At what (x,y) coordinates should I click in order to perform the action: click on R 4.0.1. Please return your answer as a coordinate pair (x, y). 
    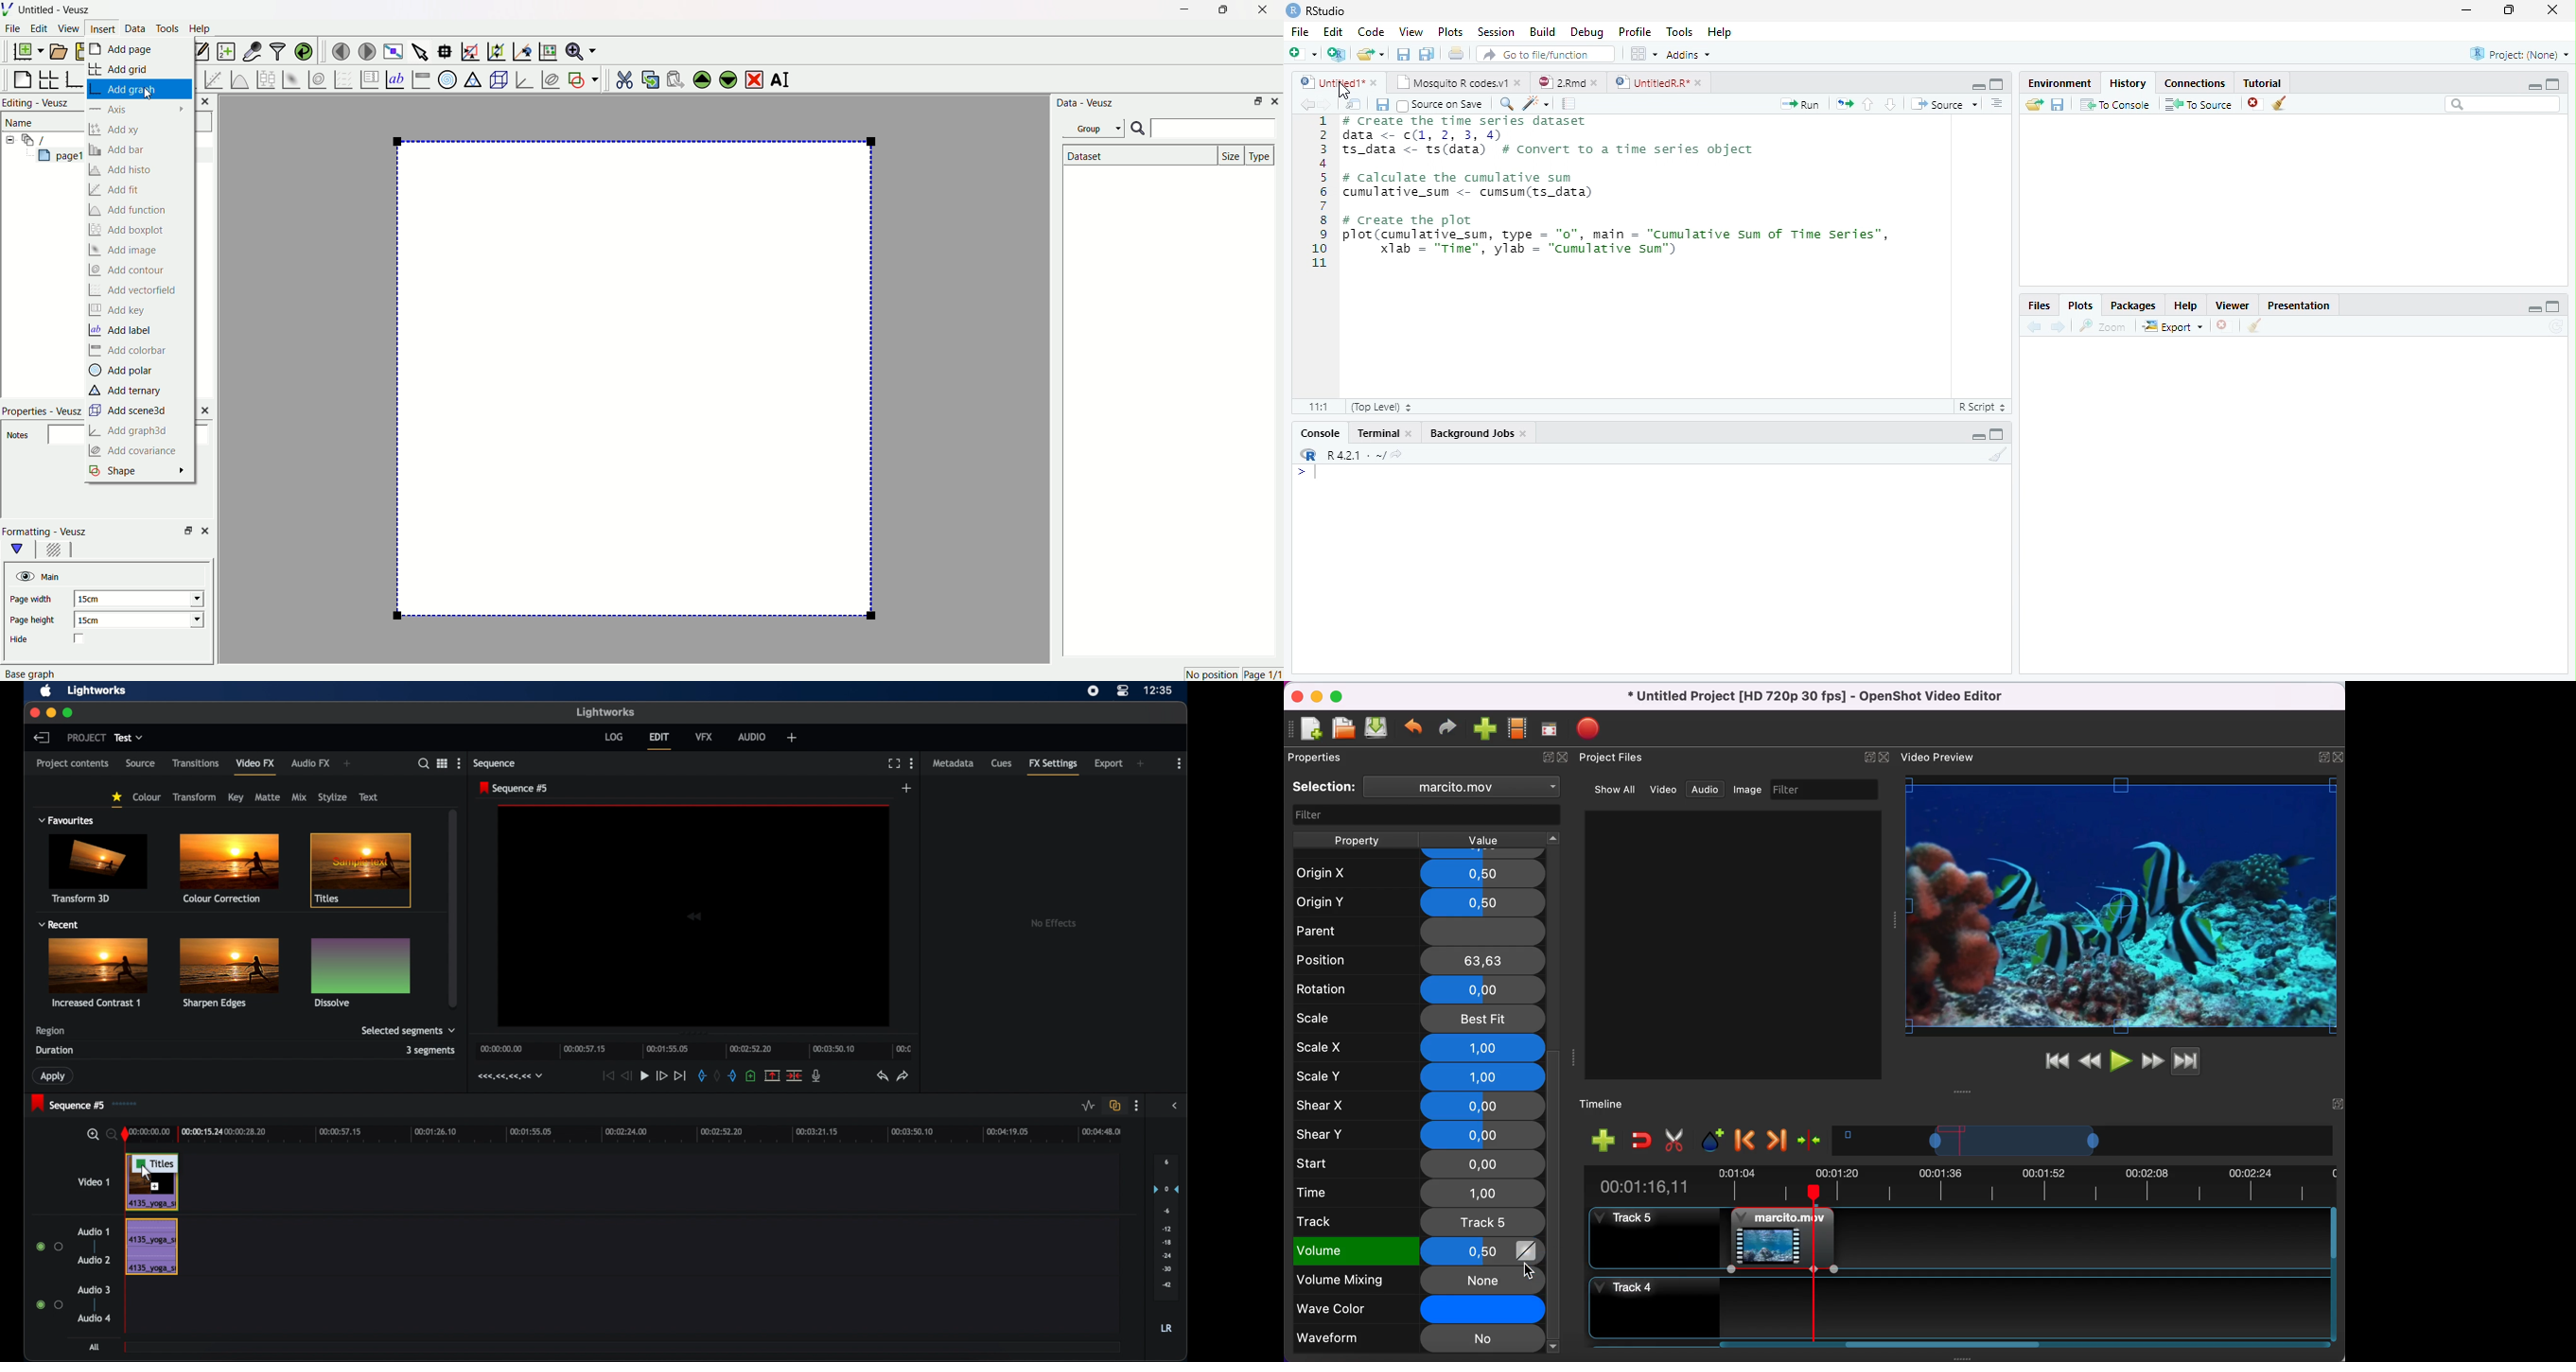
    Looking at the image, I should click on (1358, 453).